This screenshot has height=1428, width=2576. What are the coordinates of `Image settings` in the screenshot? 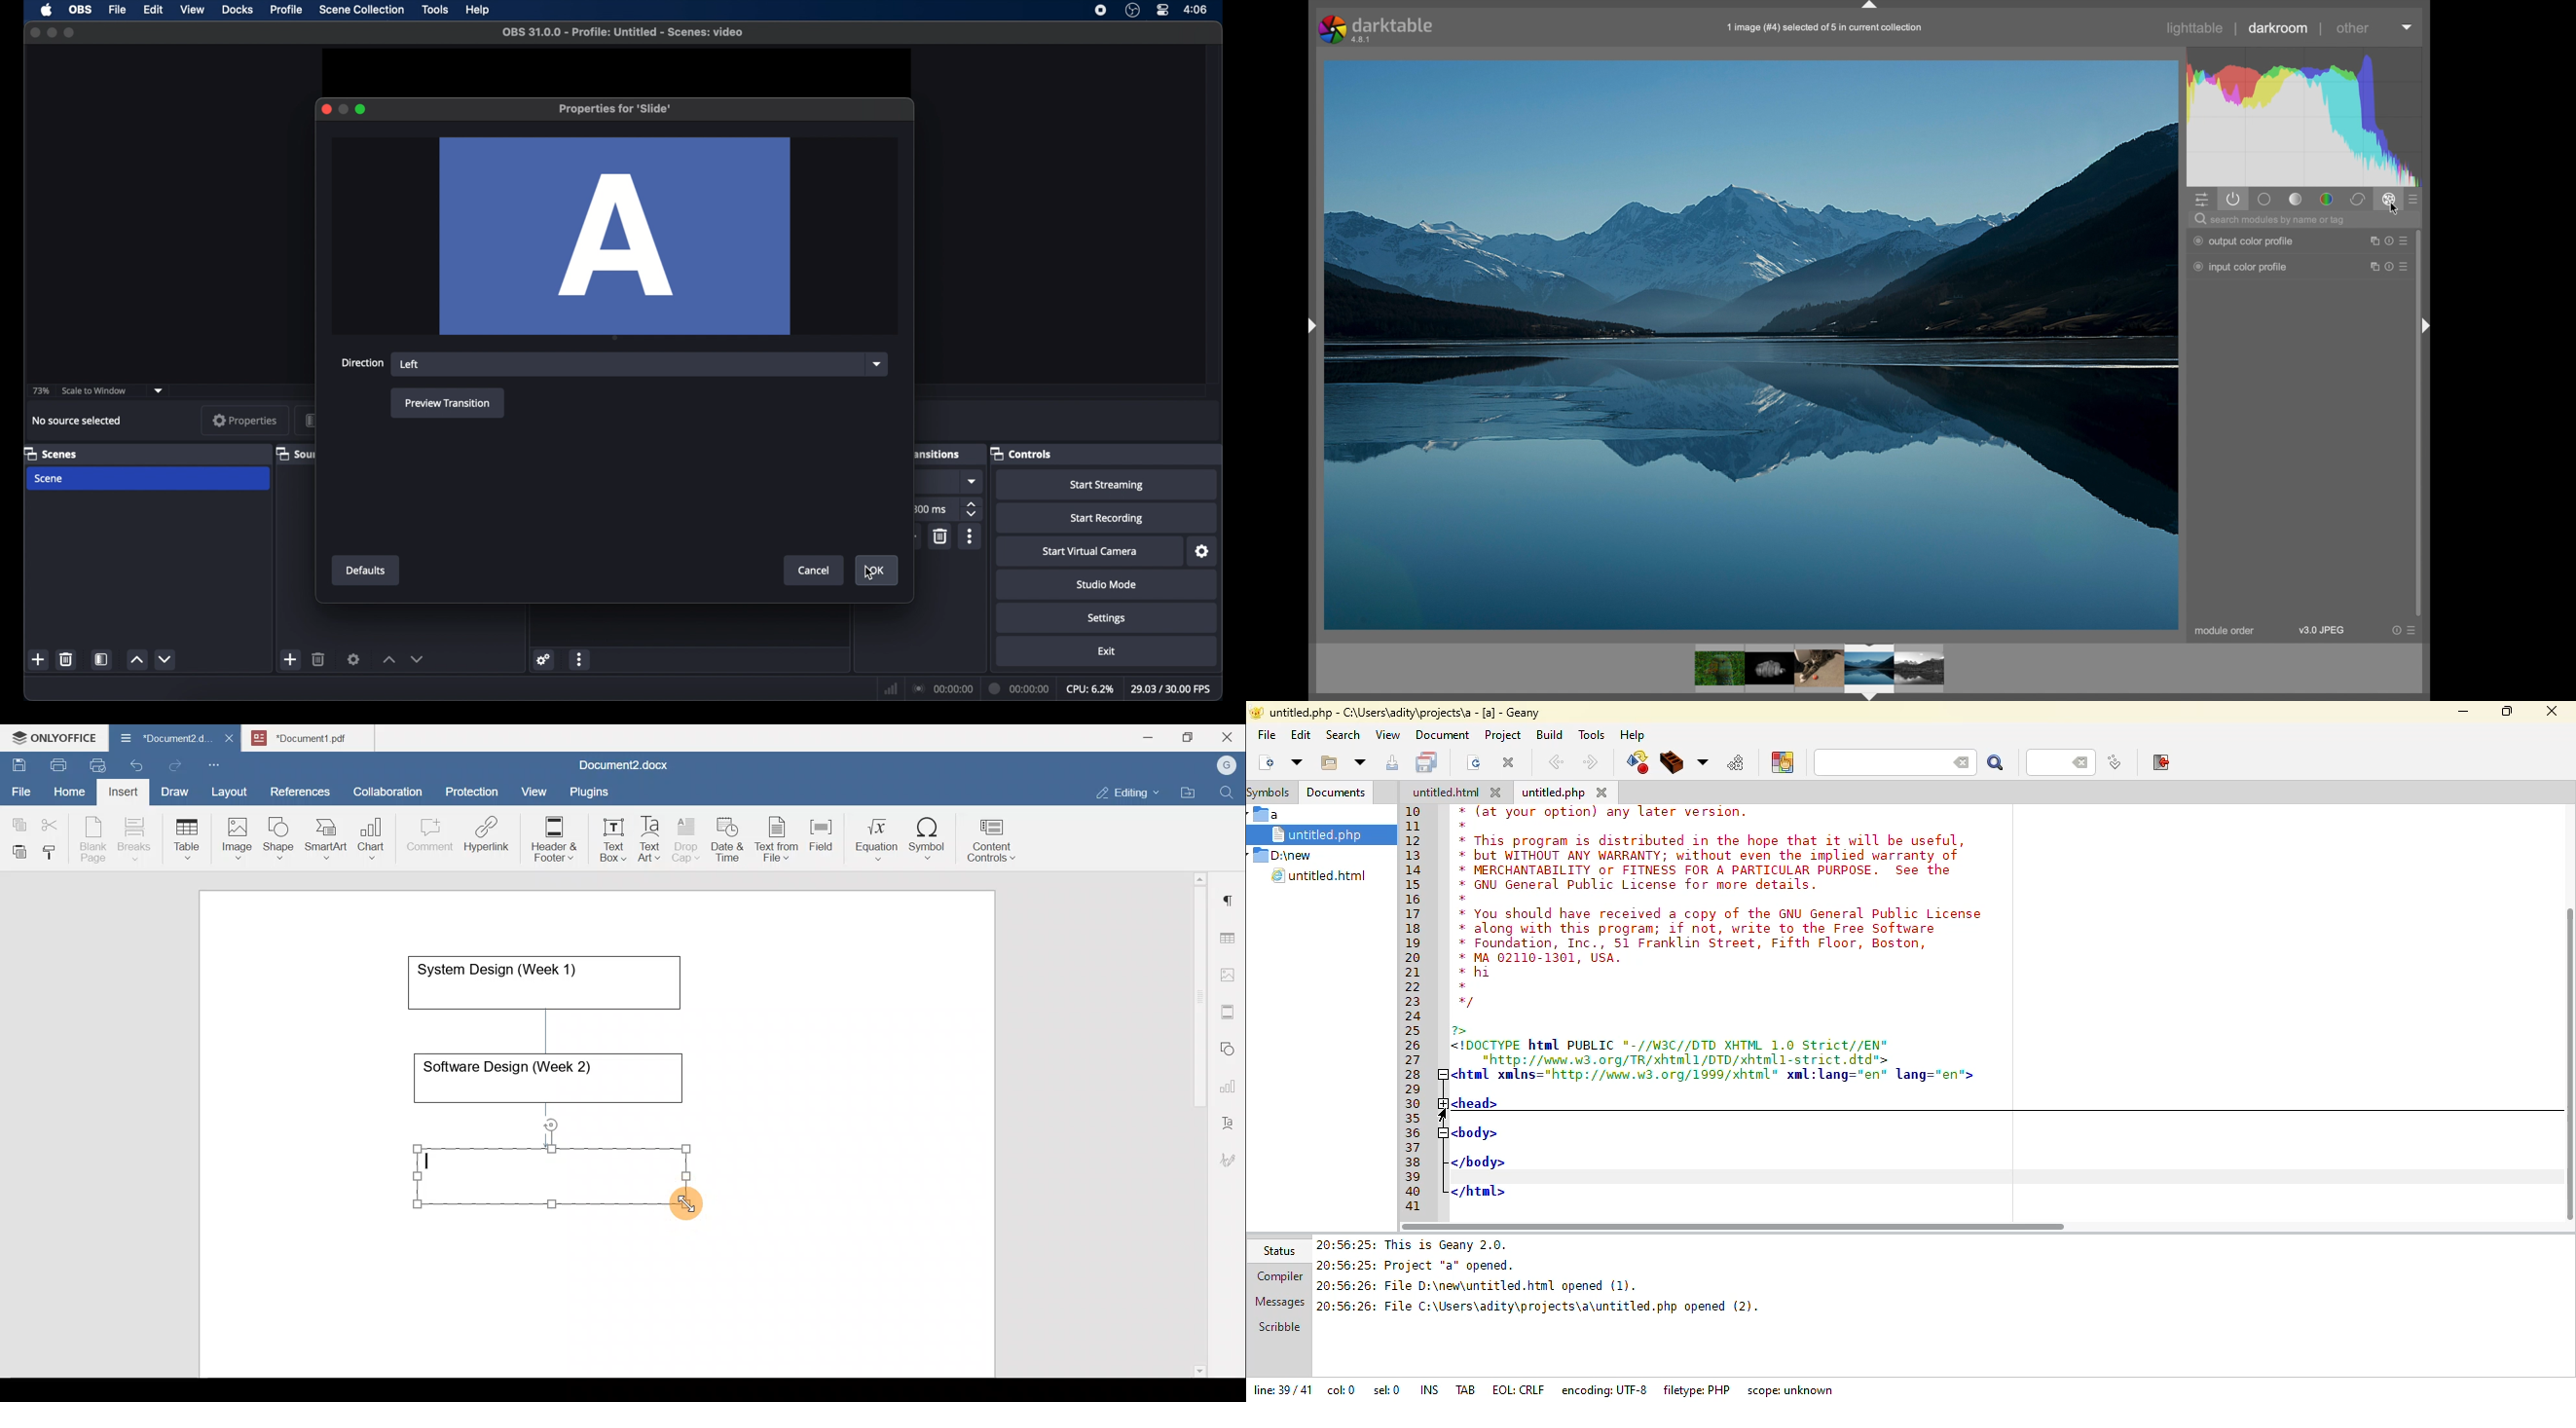 It's located at (1230, 974).